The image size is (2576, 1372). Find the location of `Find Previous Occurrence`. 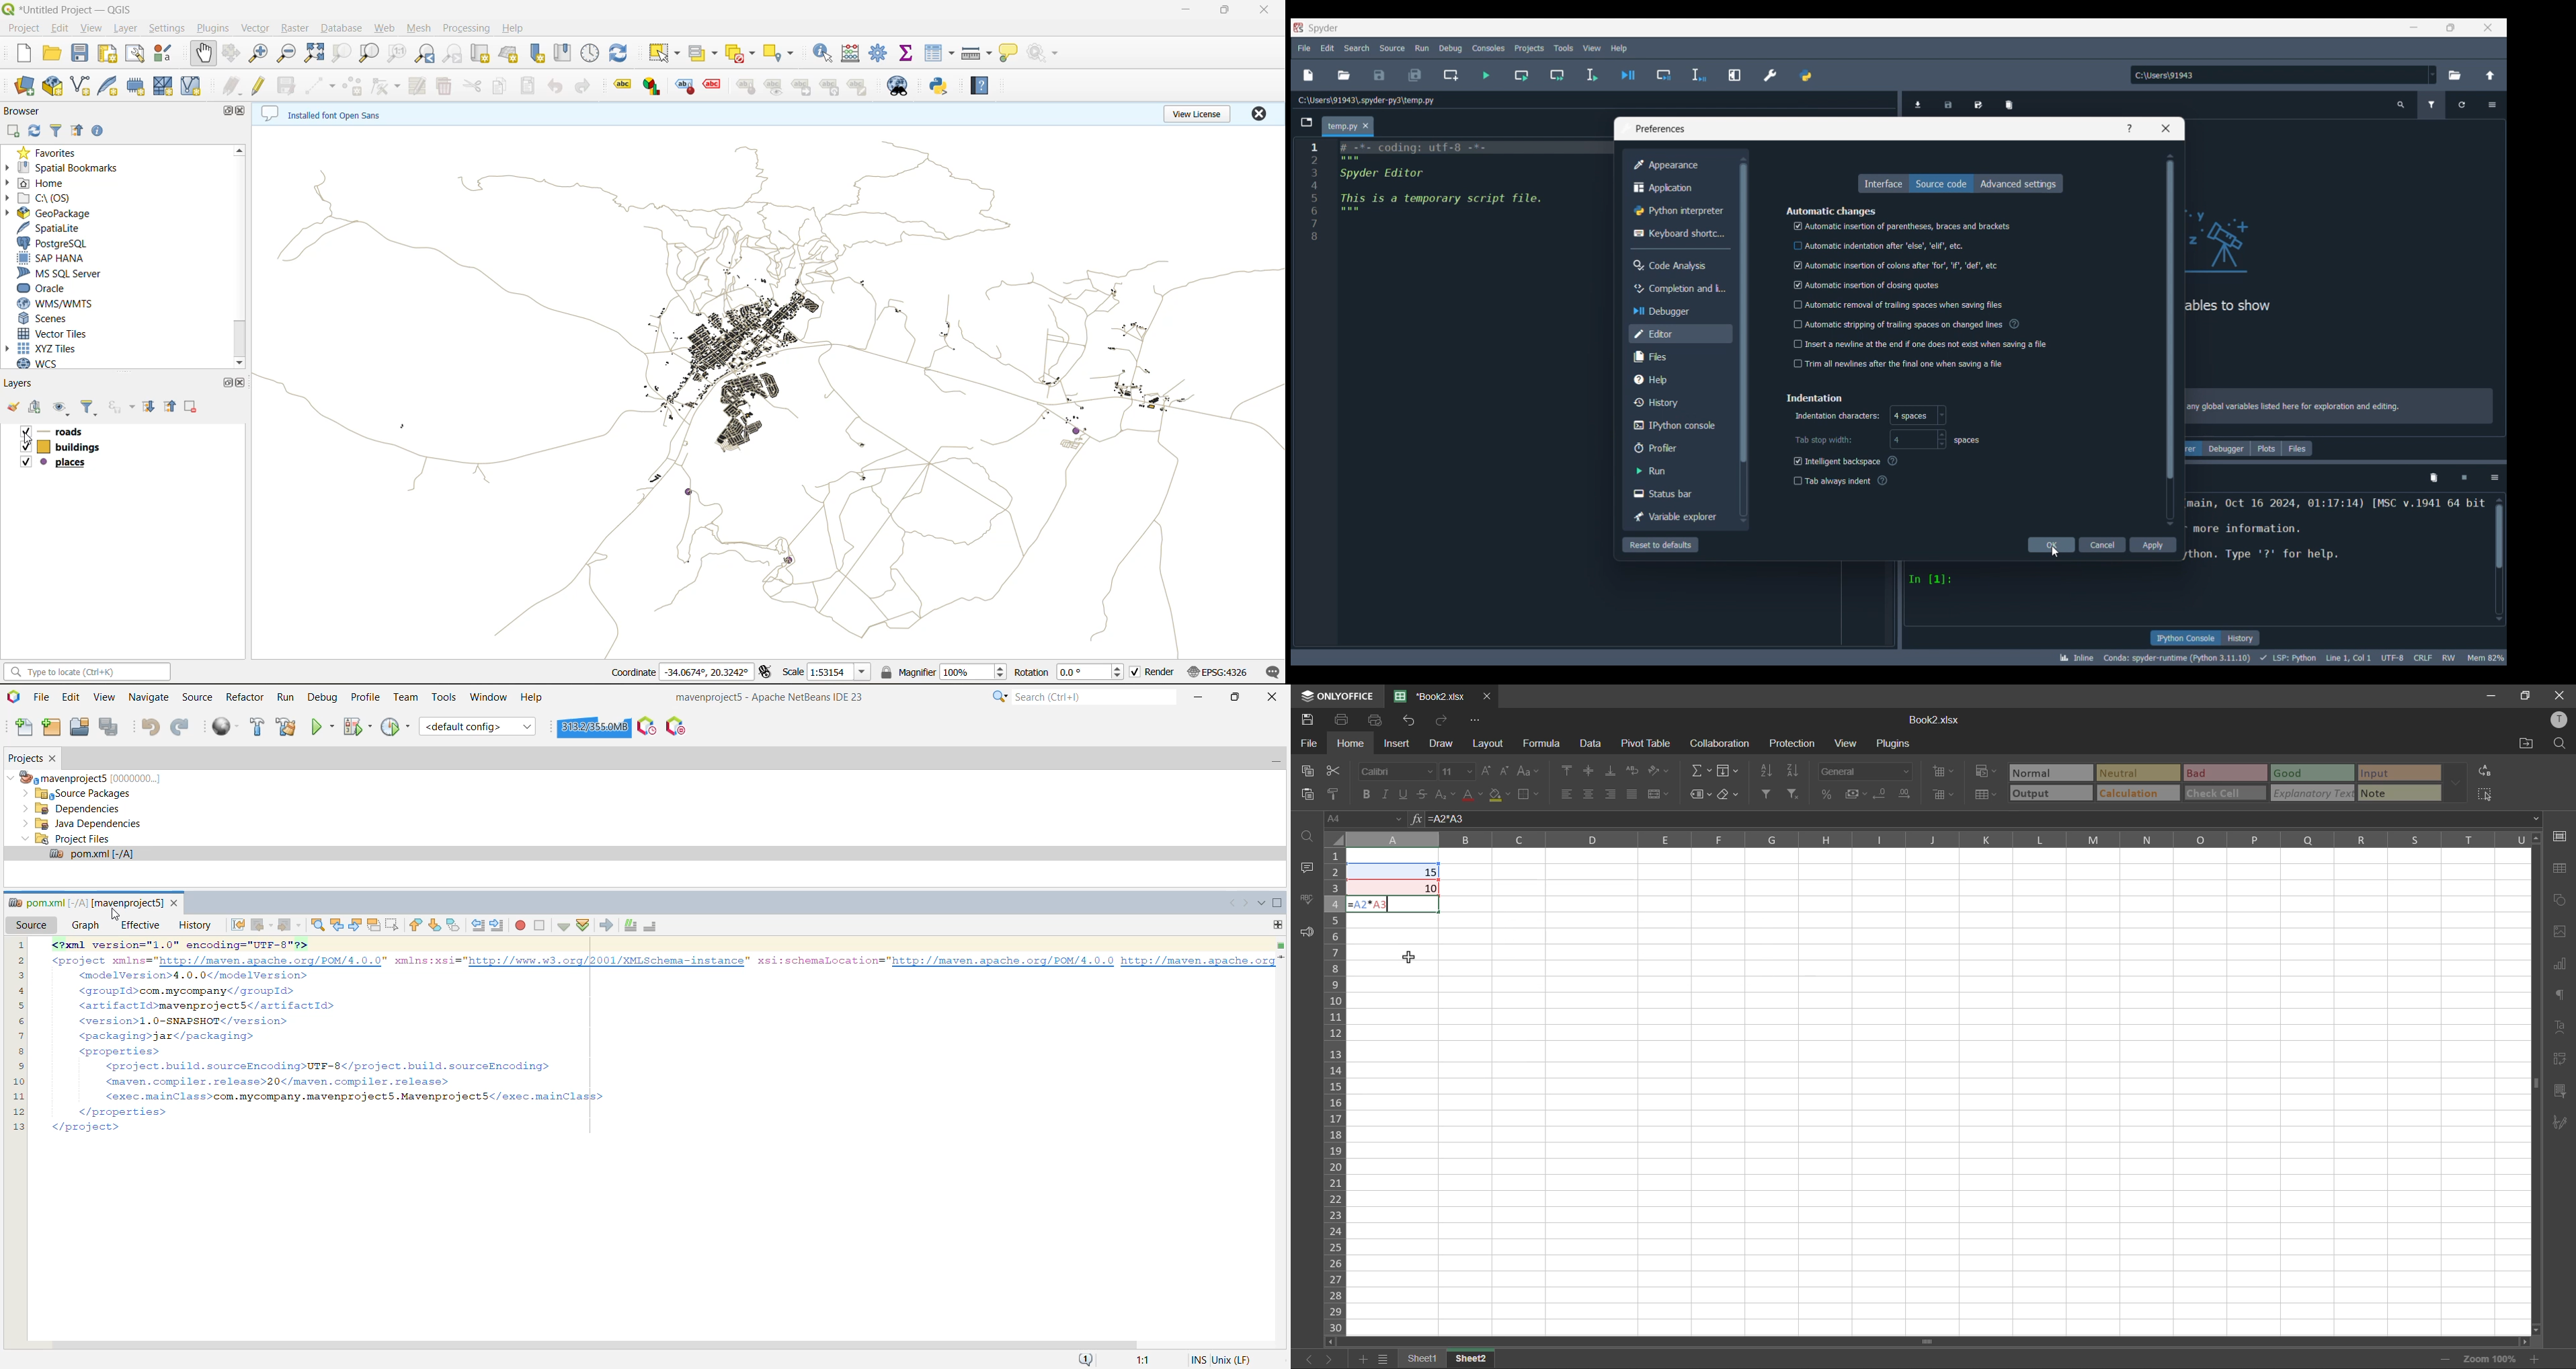

Find Previous Occurrence is located at coordinates (337, 926).